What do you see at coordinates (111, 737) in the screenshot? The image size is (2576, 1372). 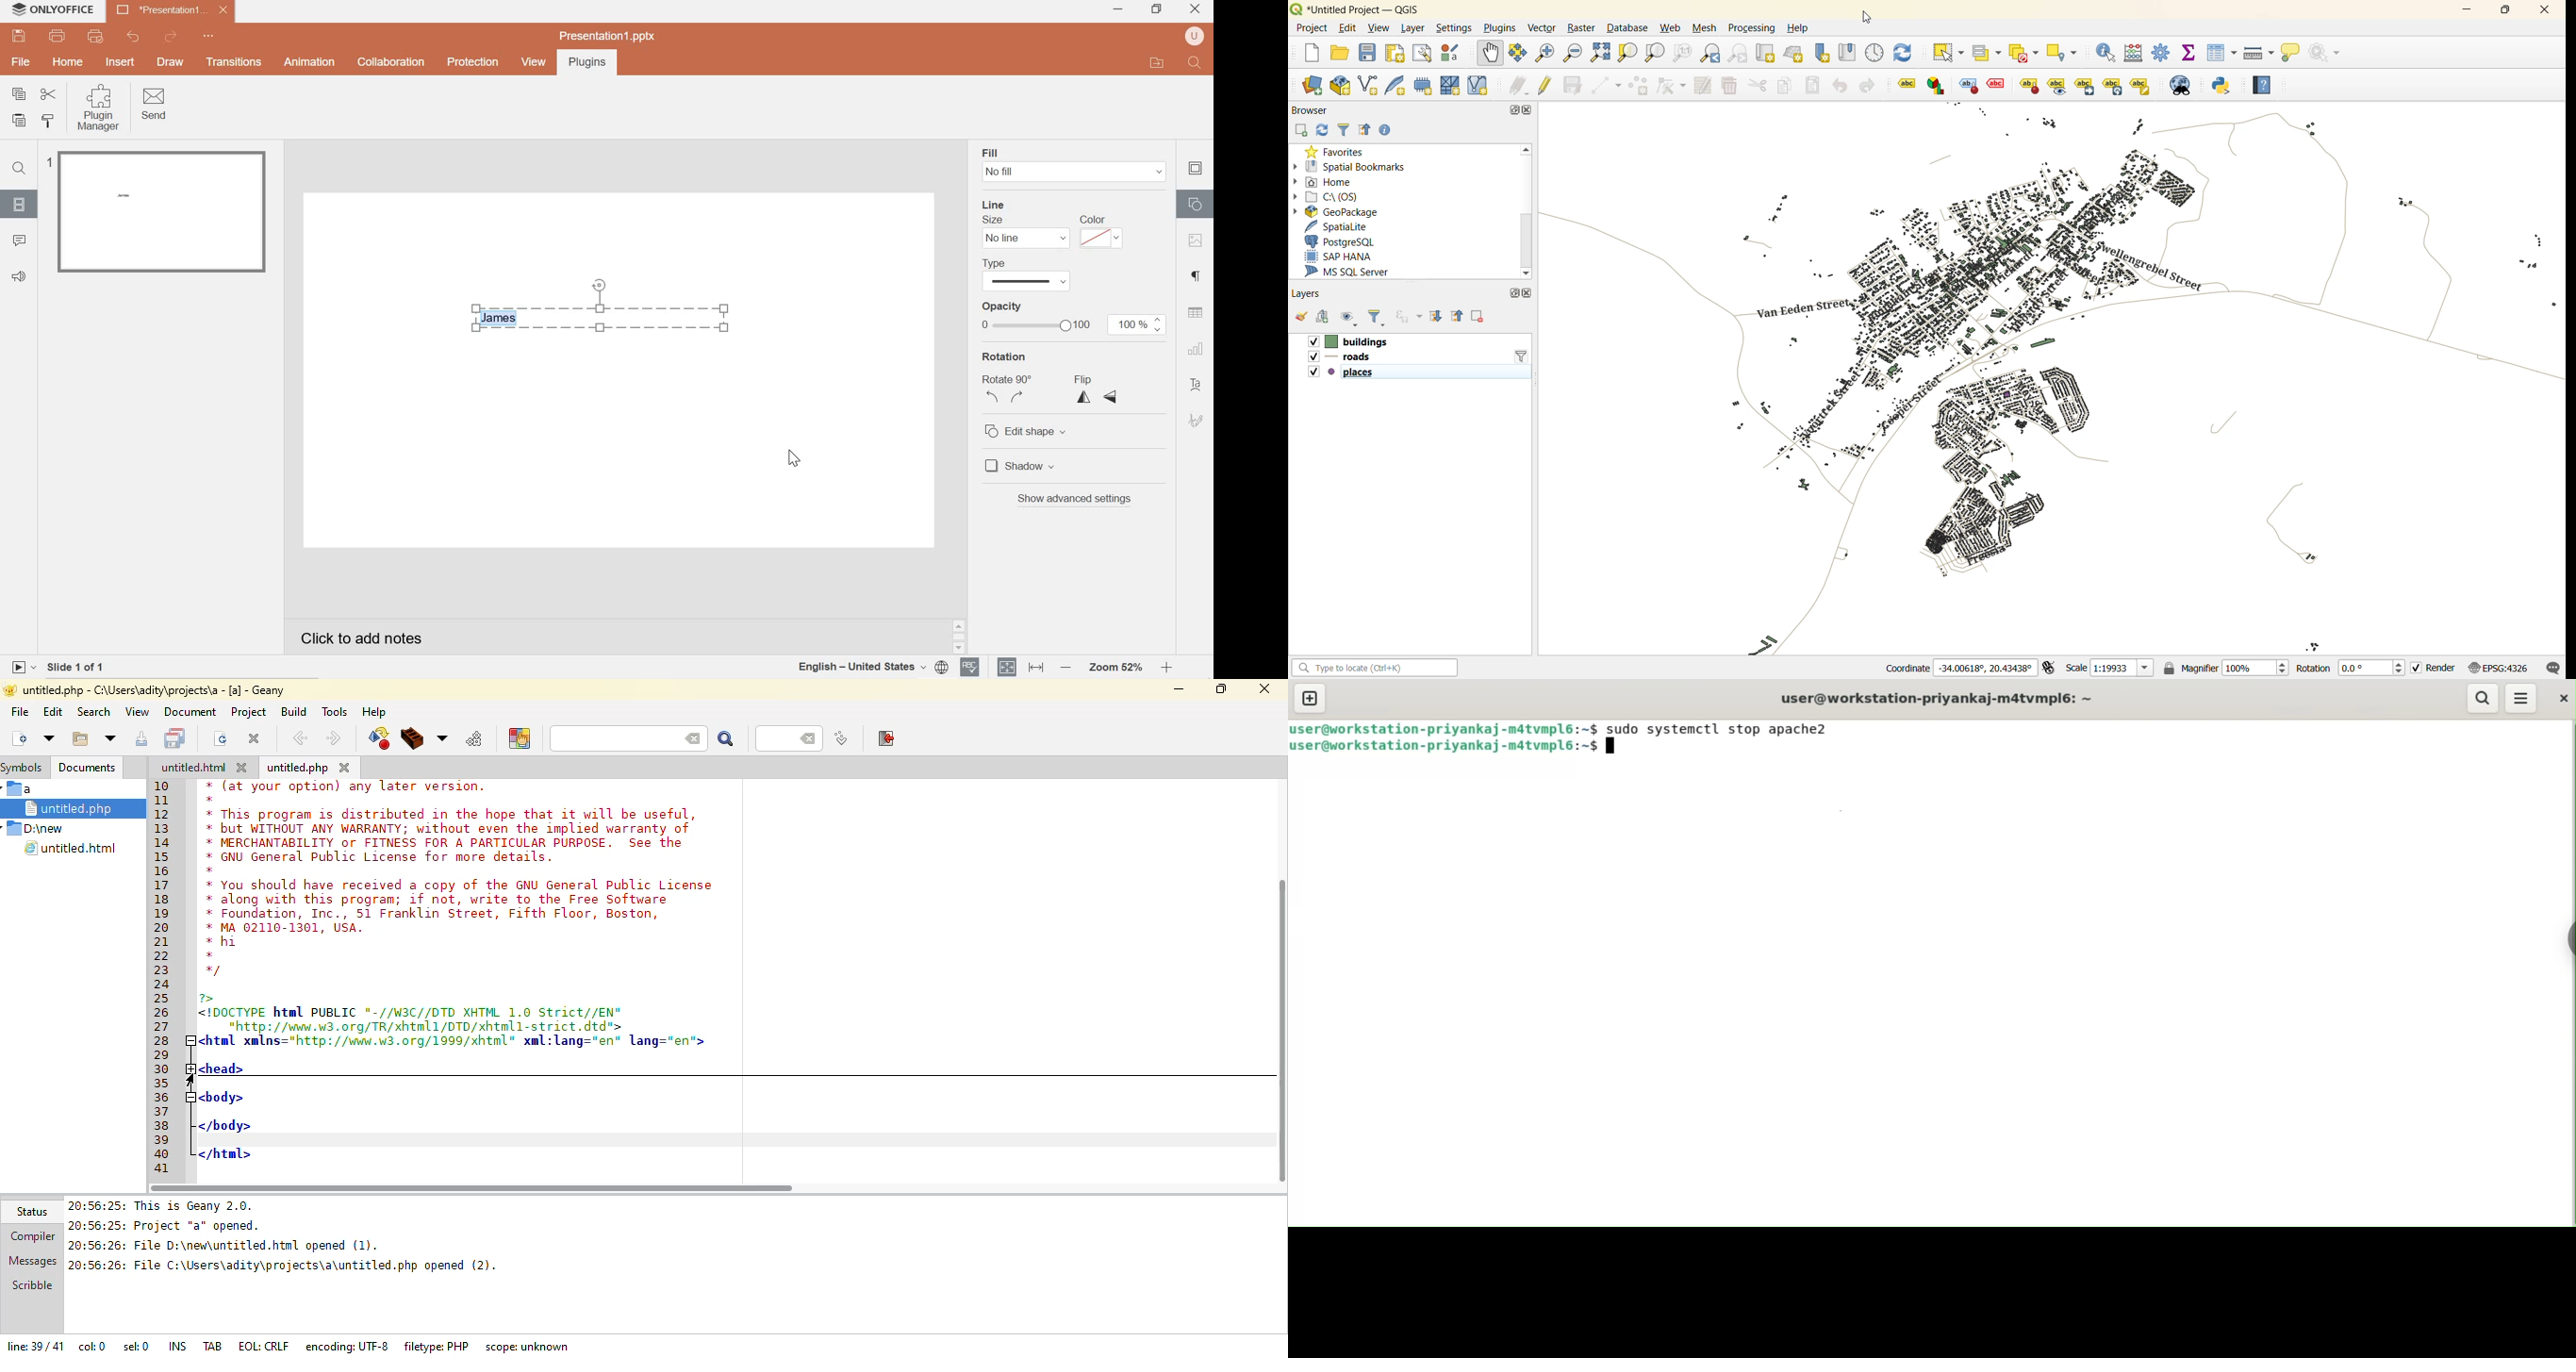 I see `more` at bounding box center [111, 737].